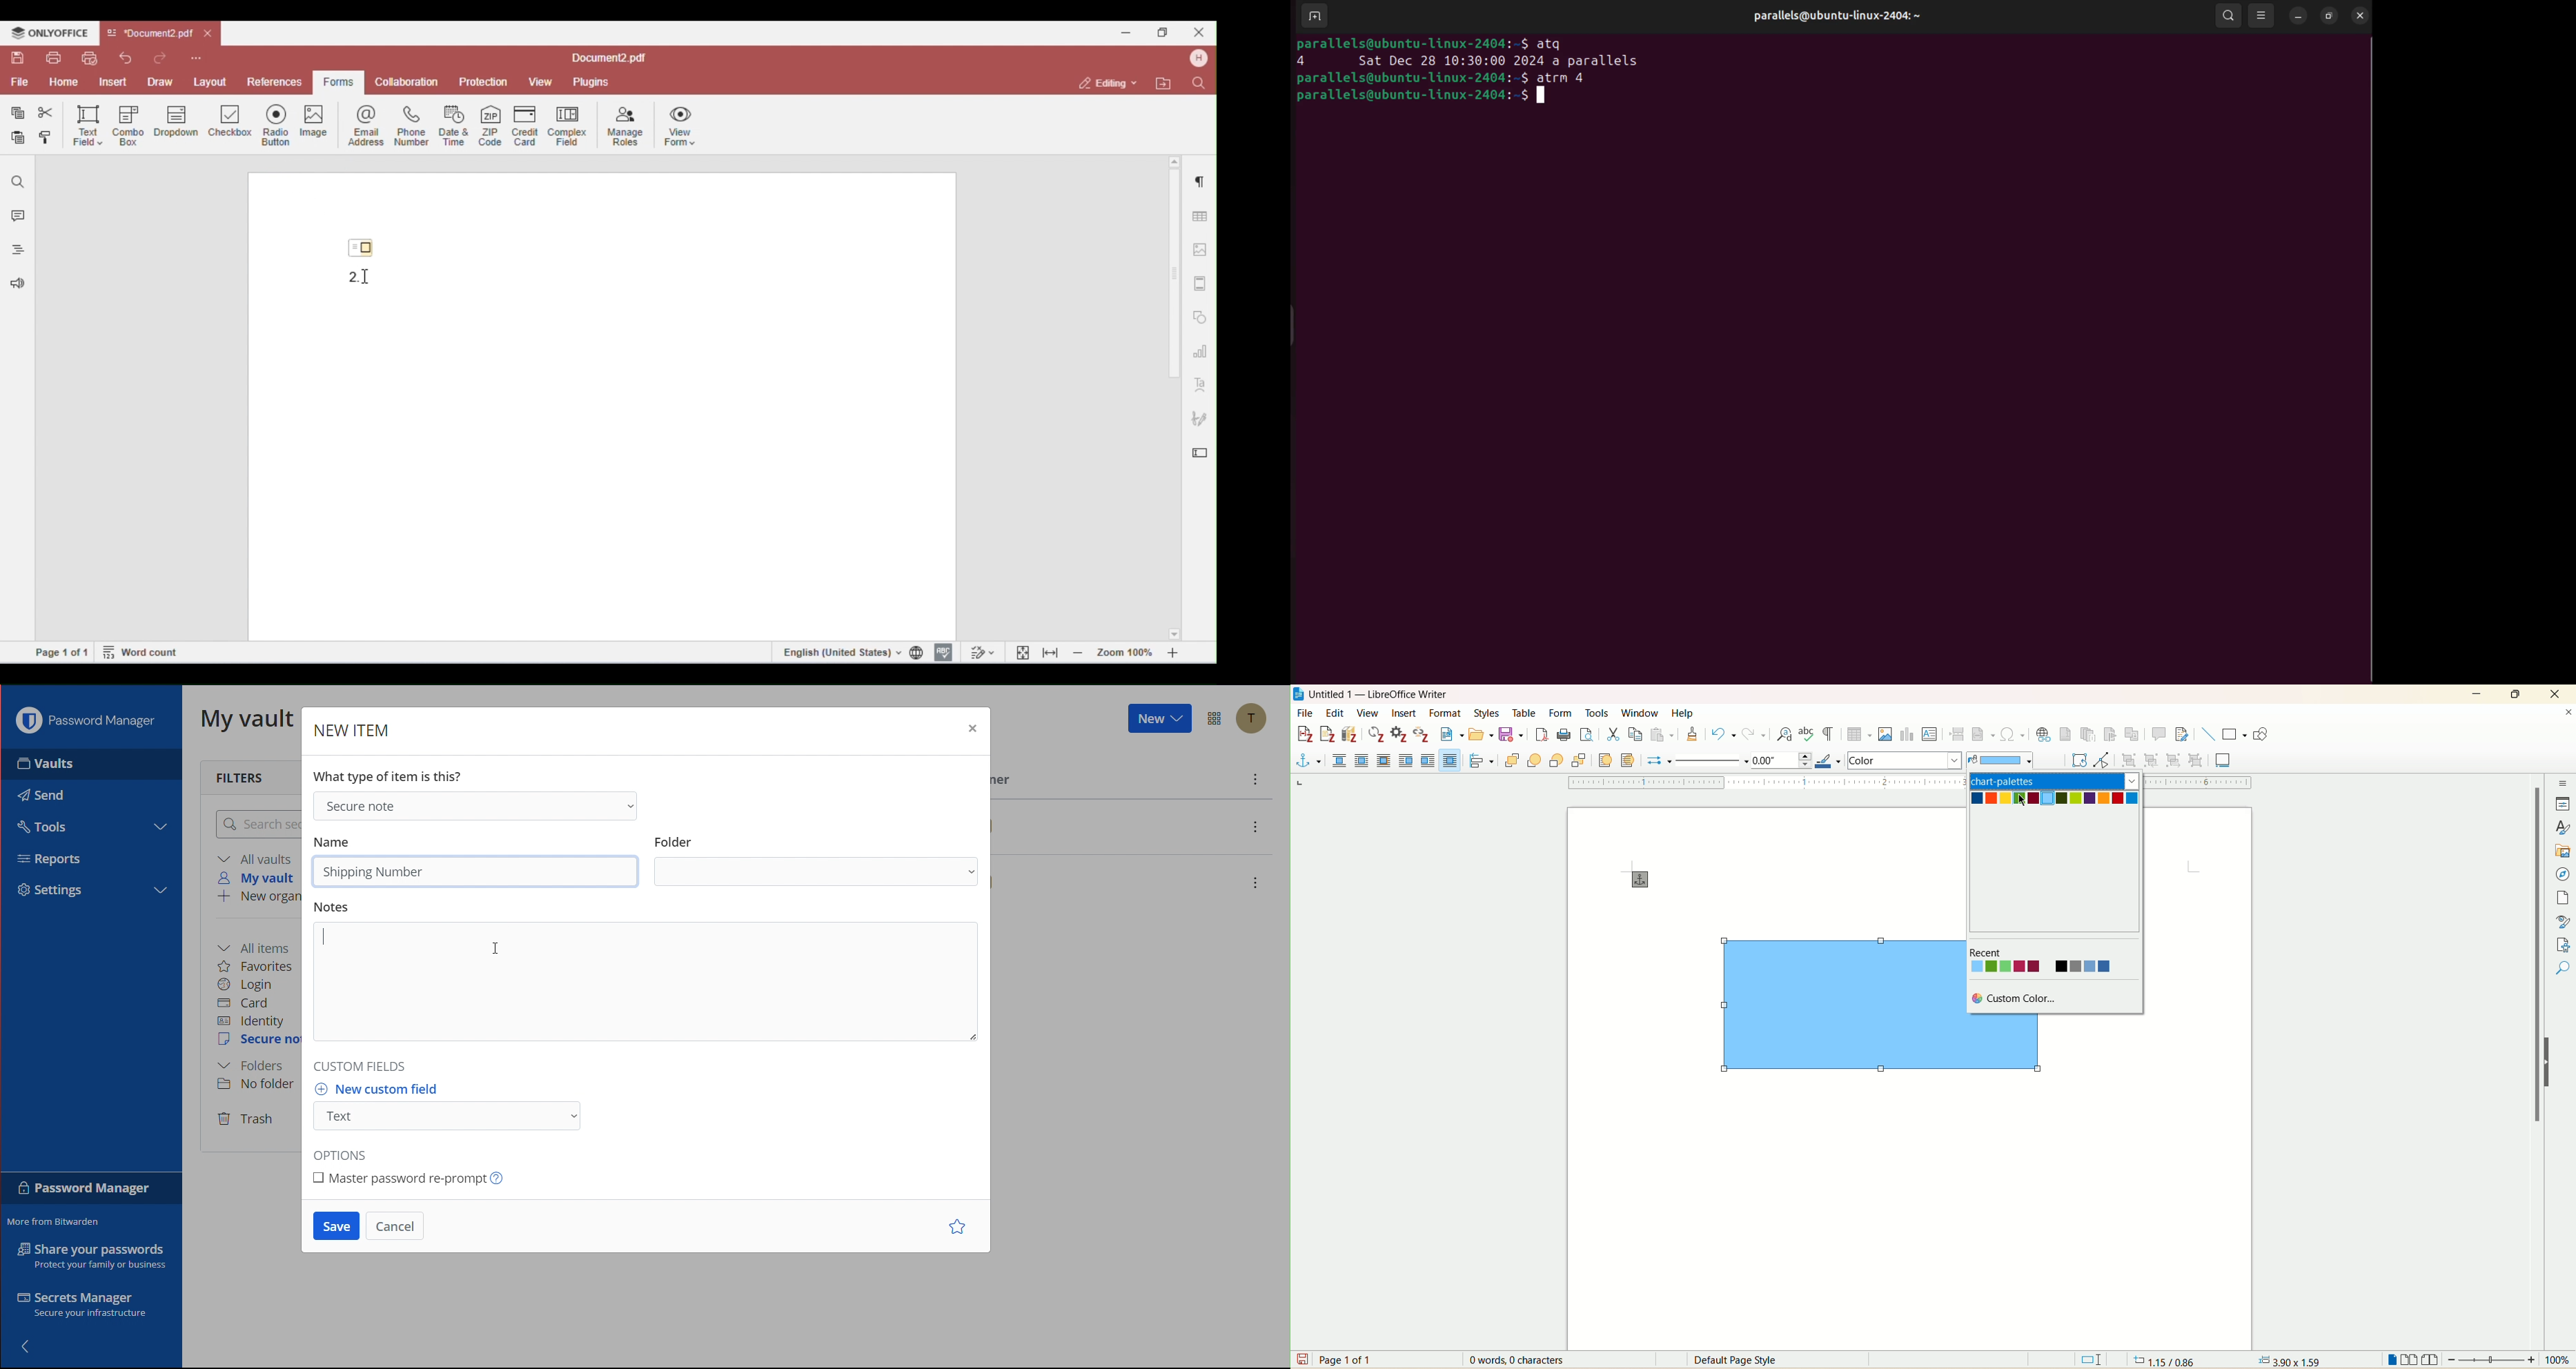 This screenshot has width=2576, height=1372. I want to click on What type of item is this?, so click(391, 774).